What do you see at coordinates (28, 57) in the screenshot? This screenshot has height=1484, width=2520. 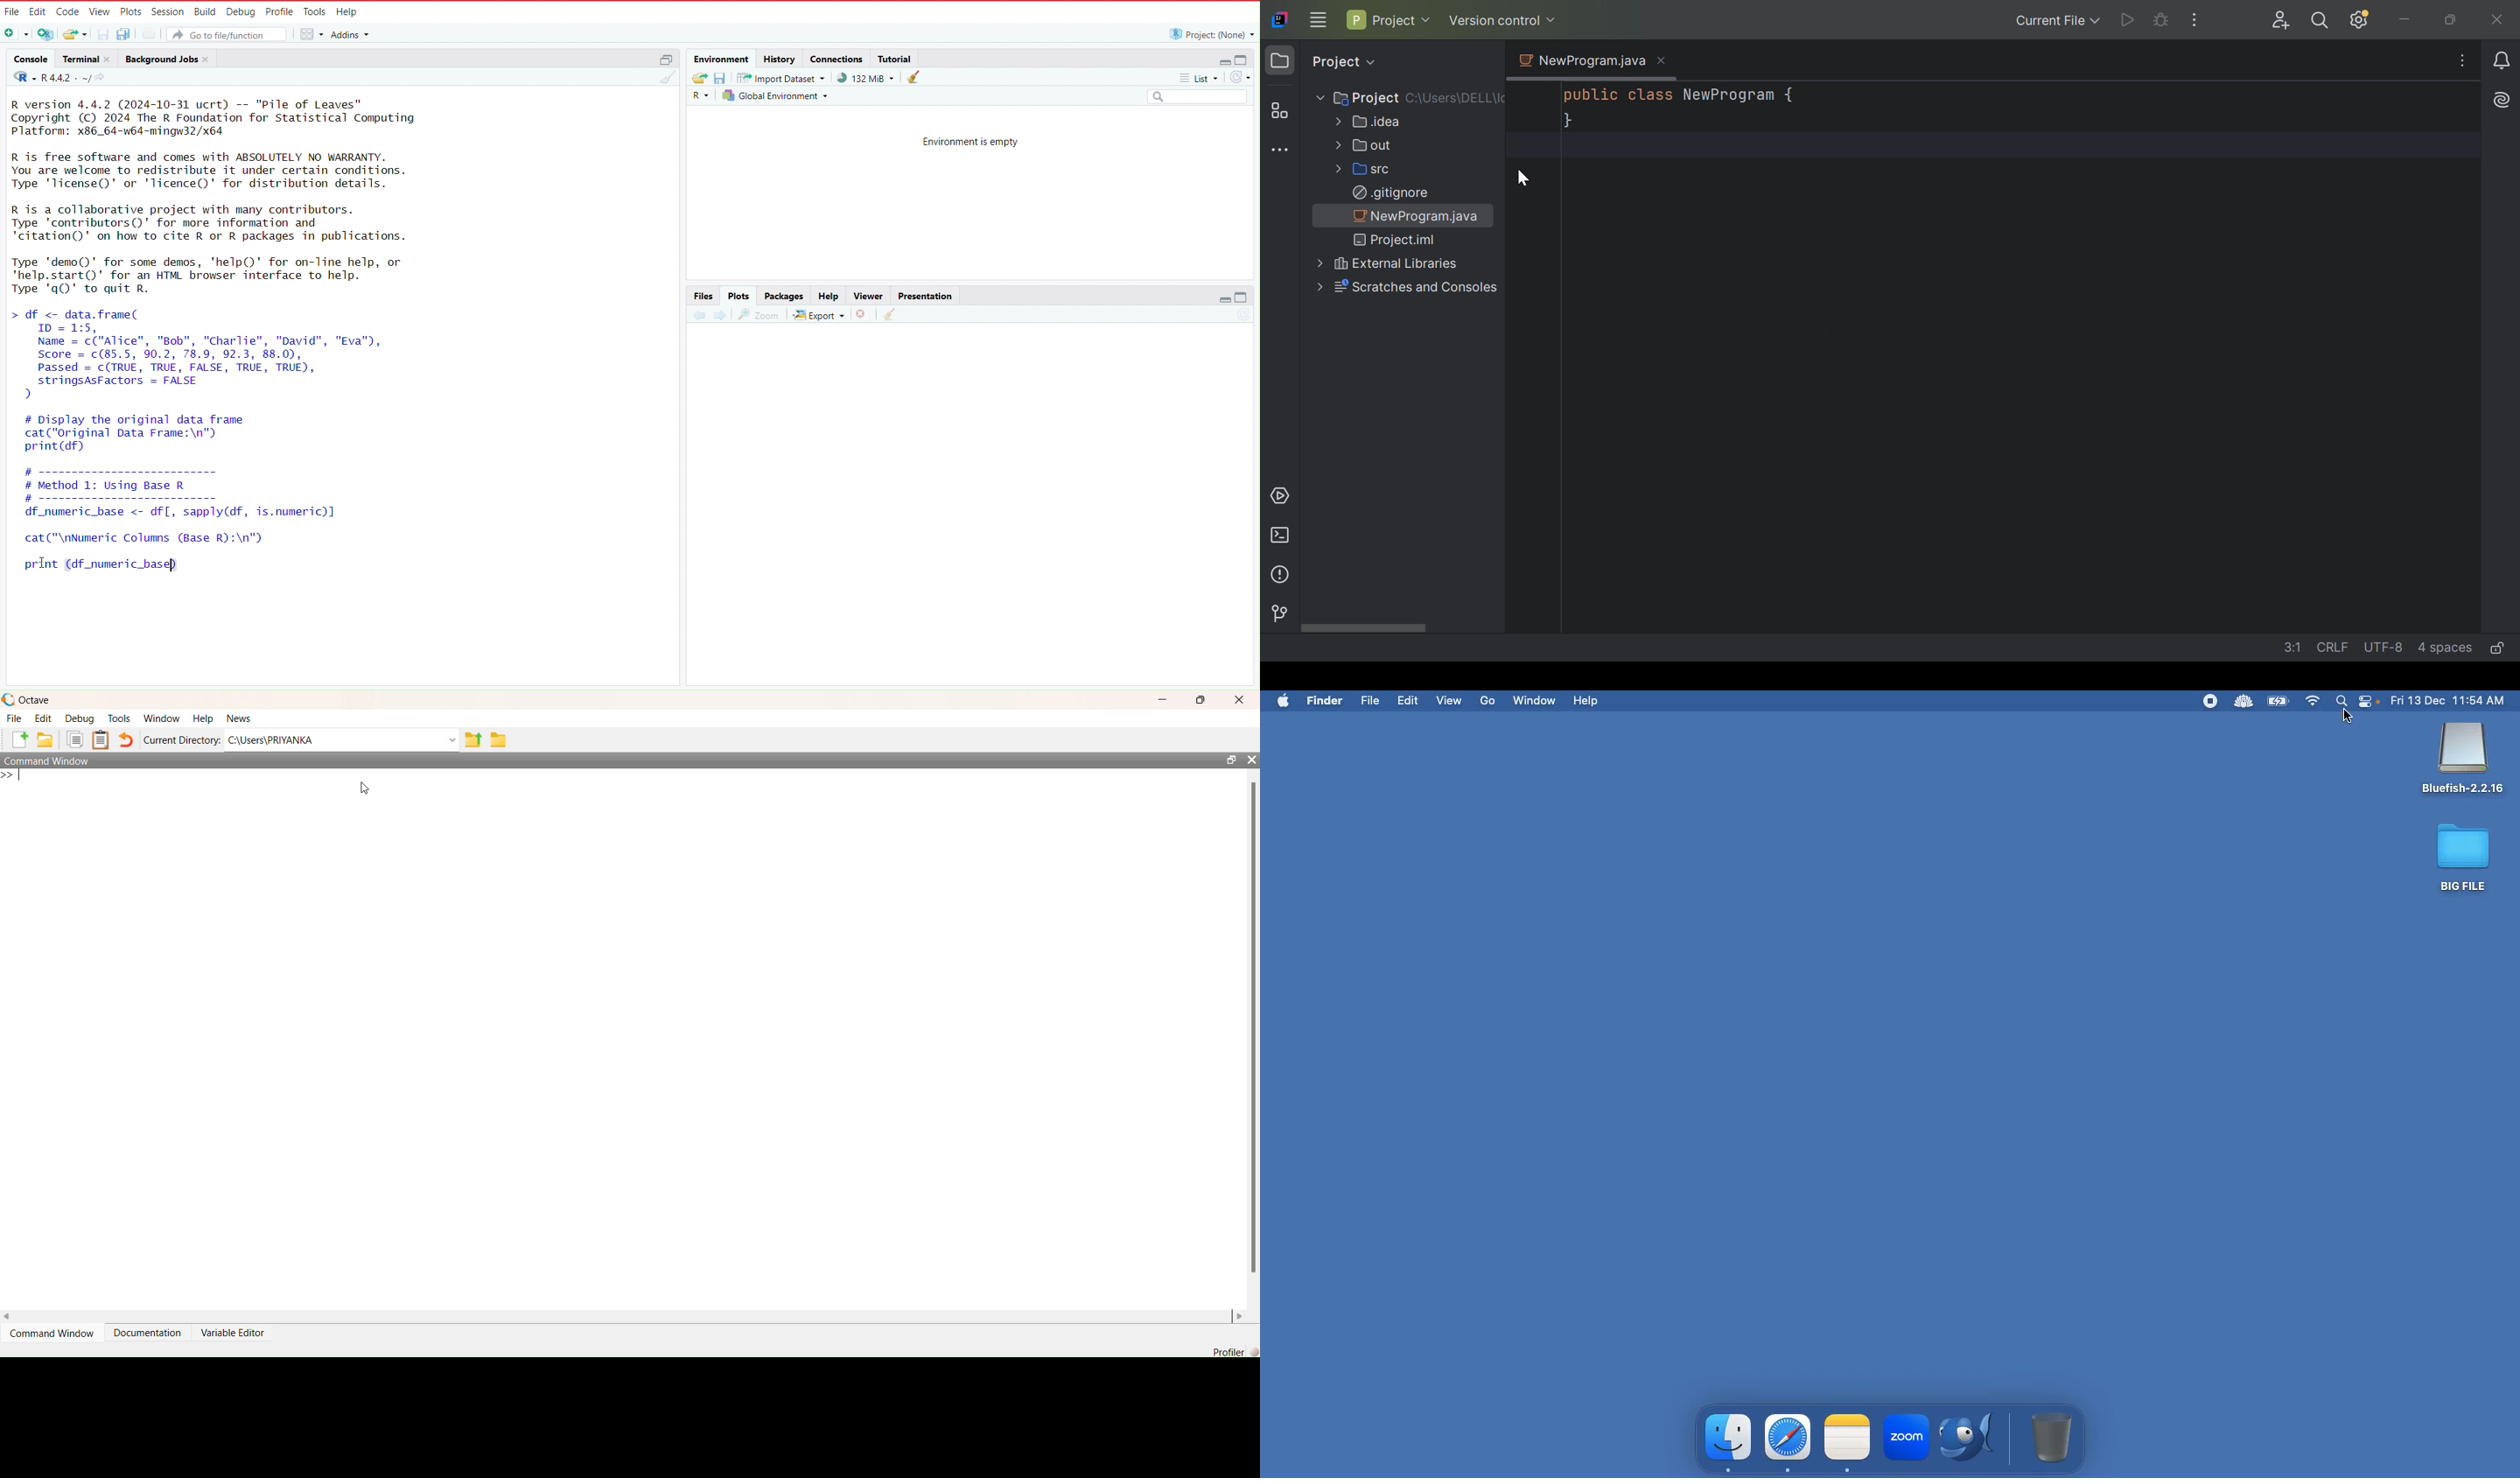 I see `console` at bounding box center [28, 57].